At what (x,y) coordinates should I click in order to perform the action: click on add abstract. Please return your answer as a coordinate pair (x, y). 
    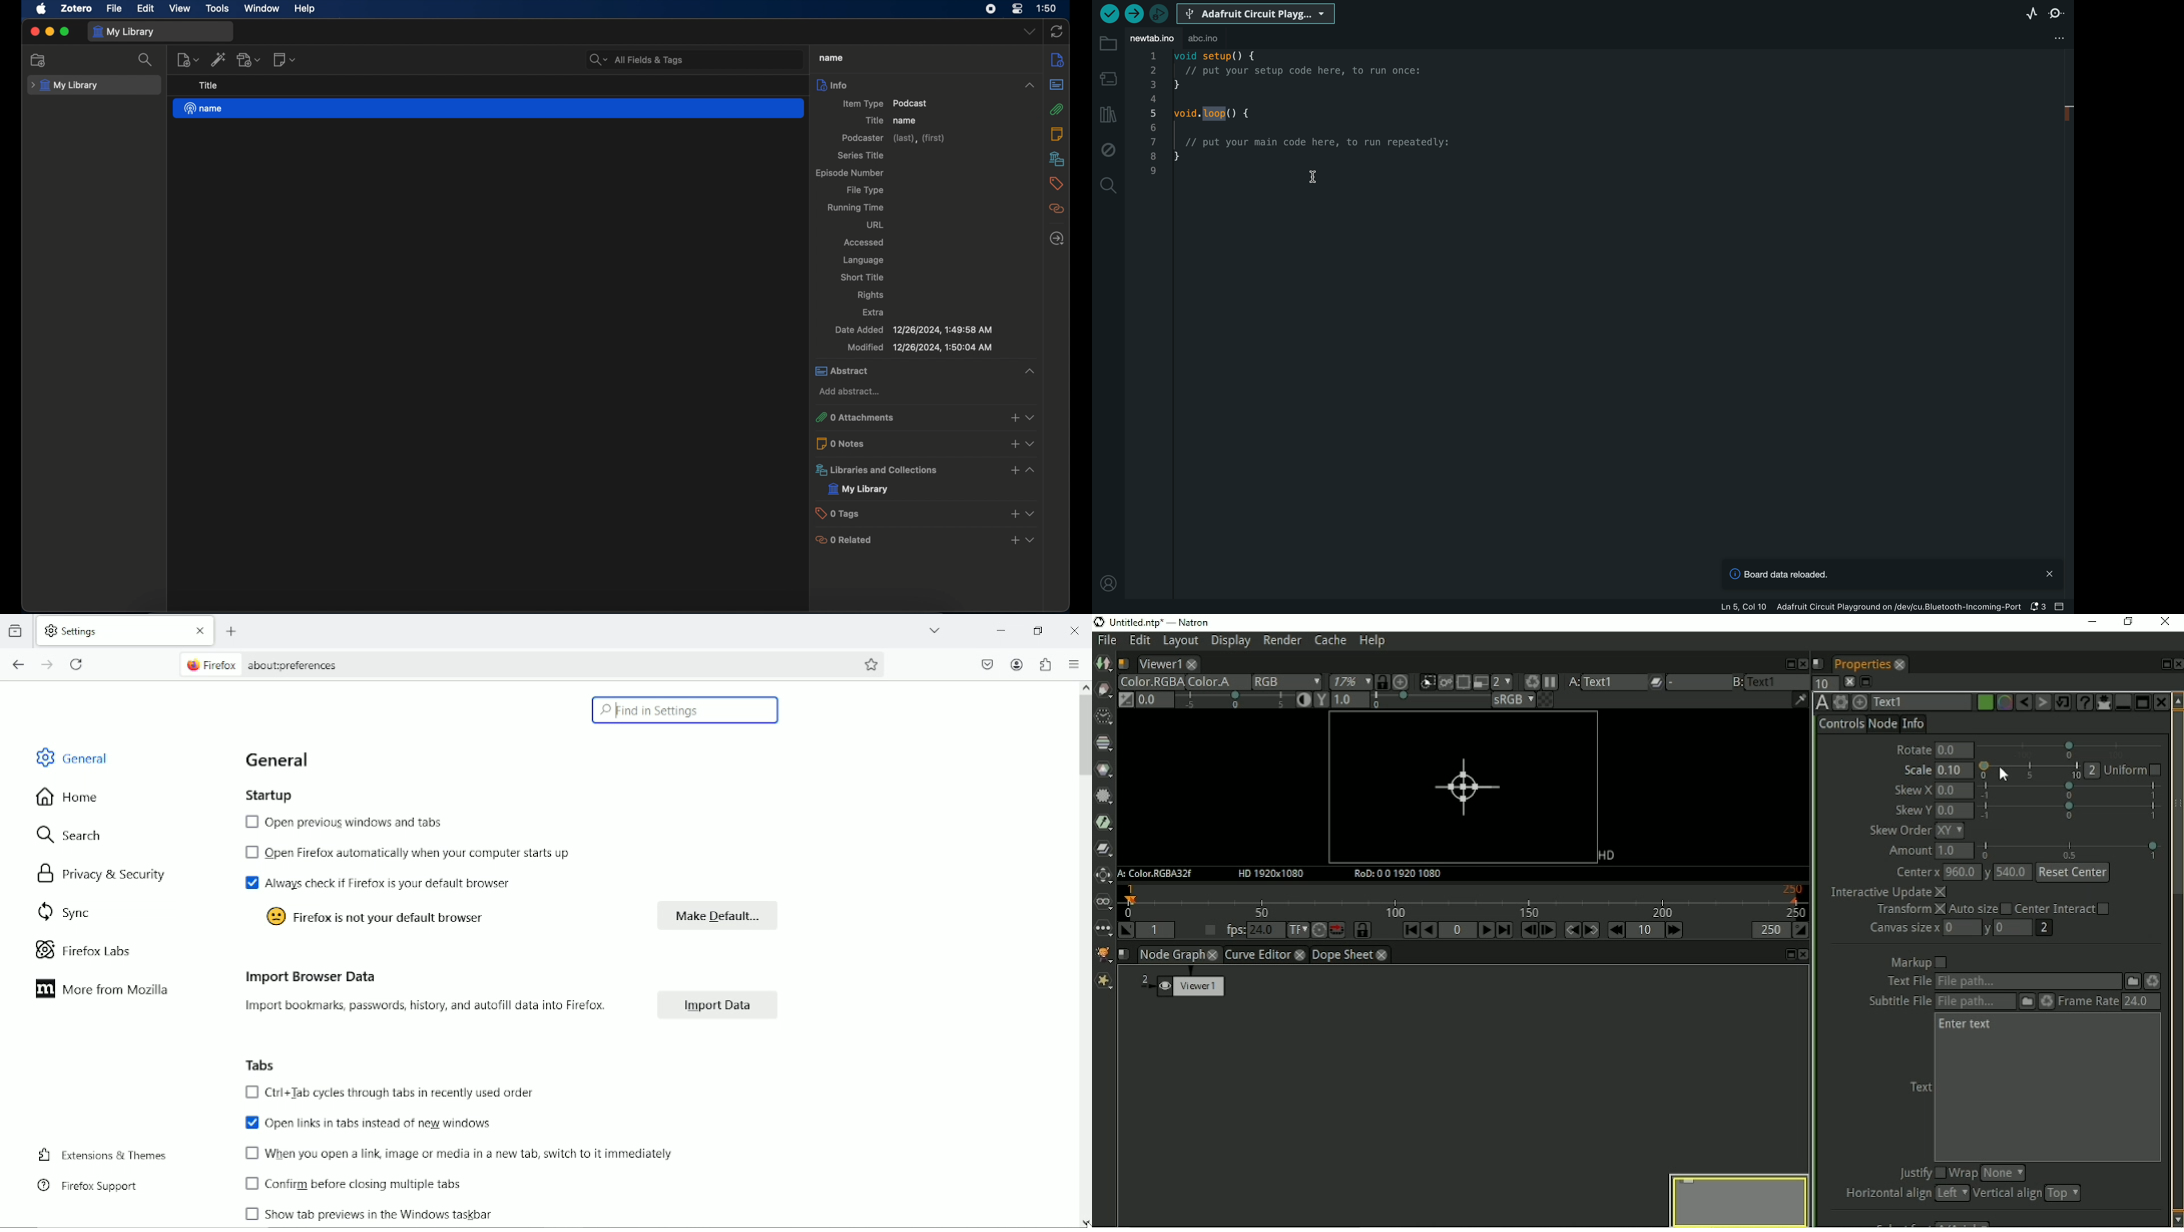
    Looking at the image, I should click on (850, 392).